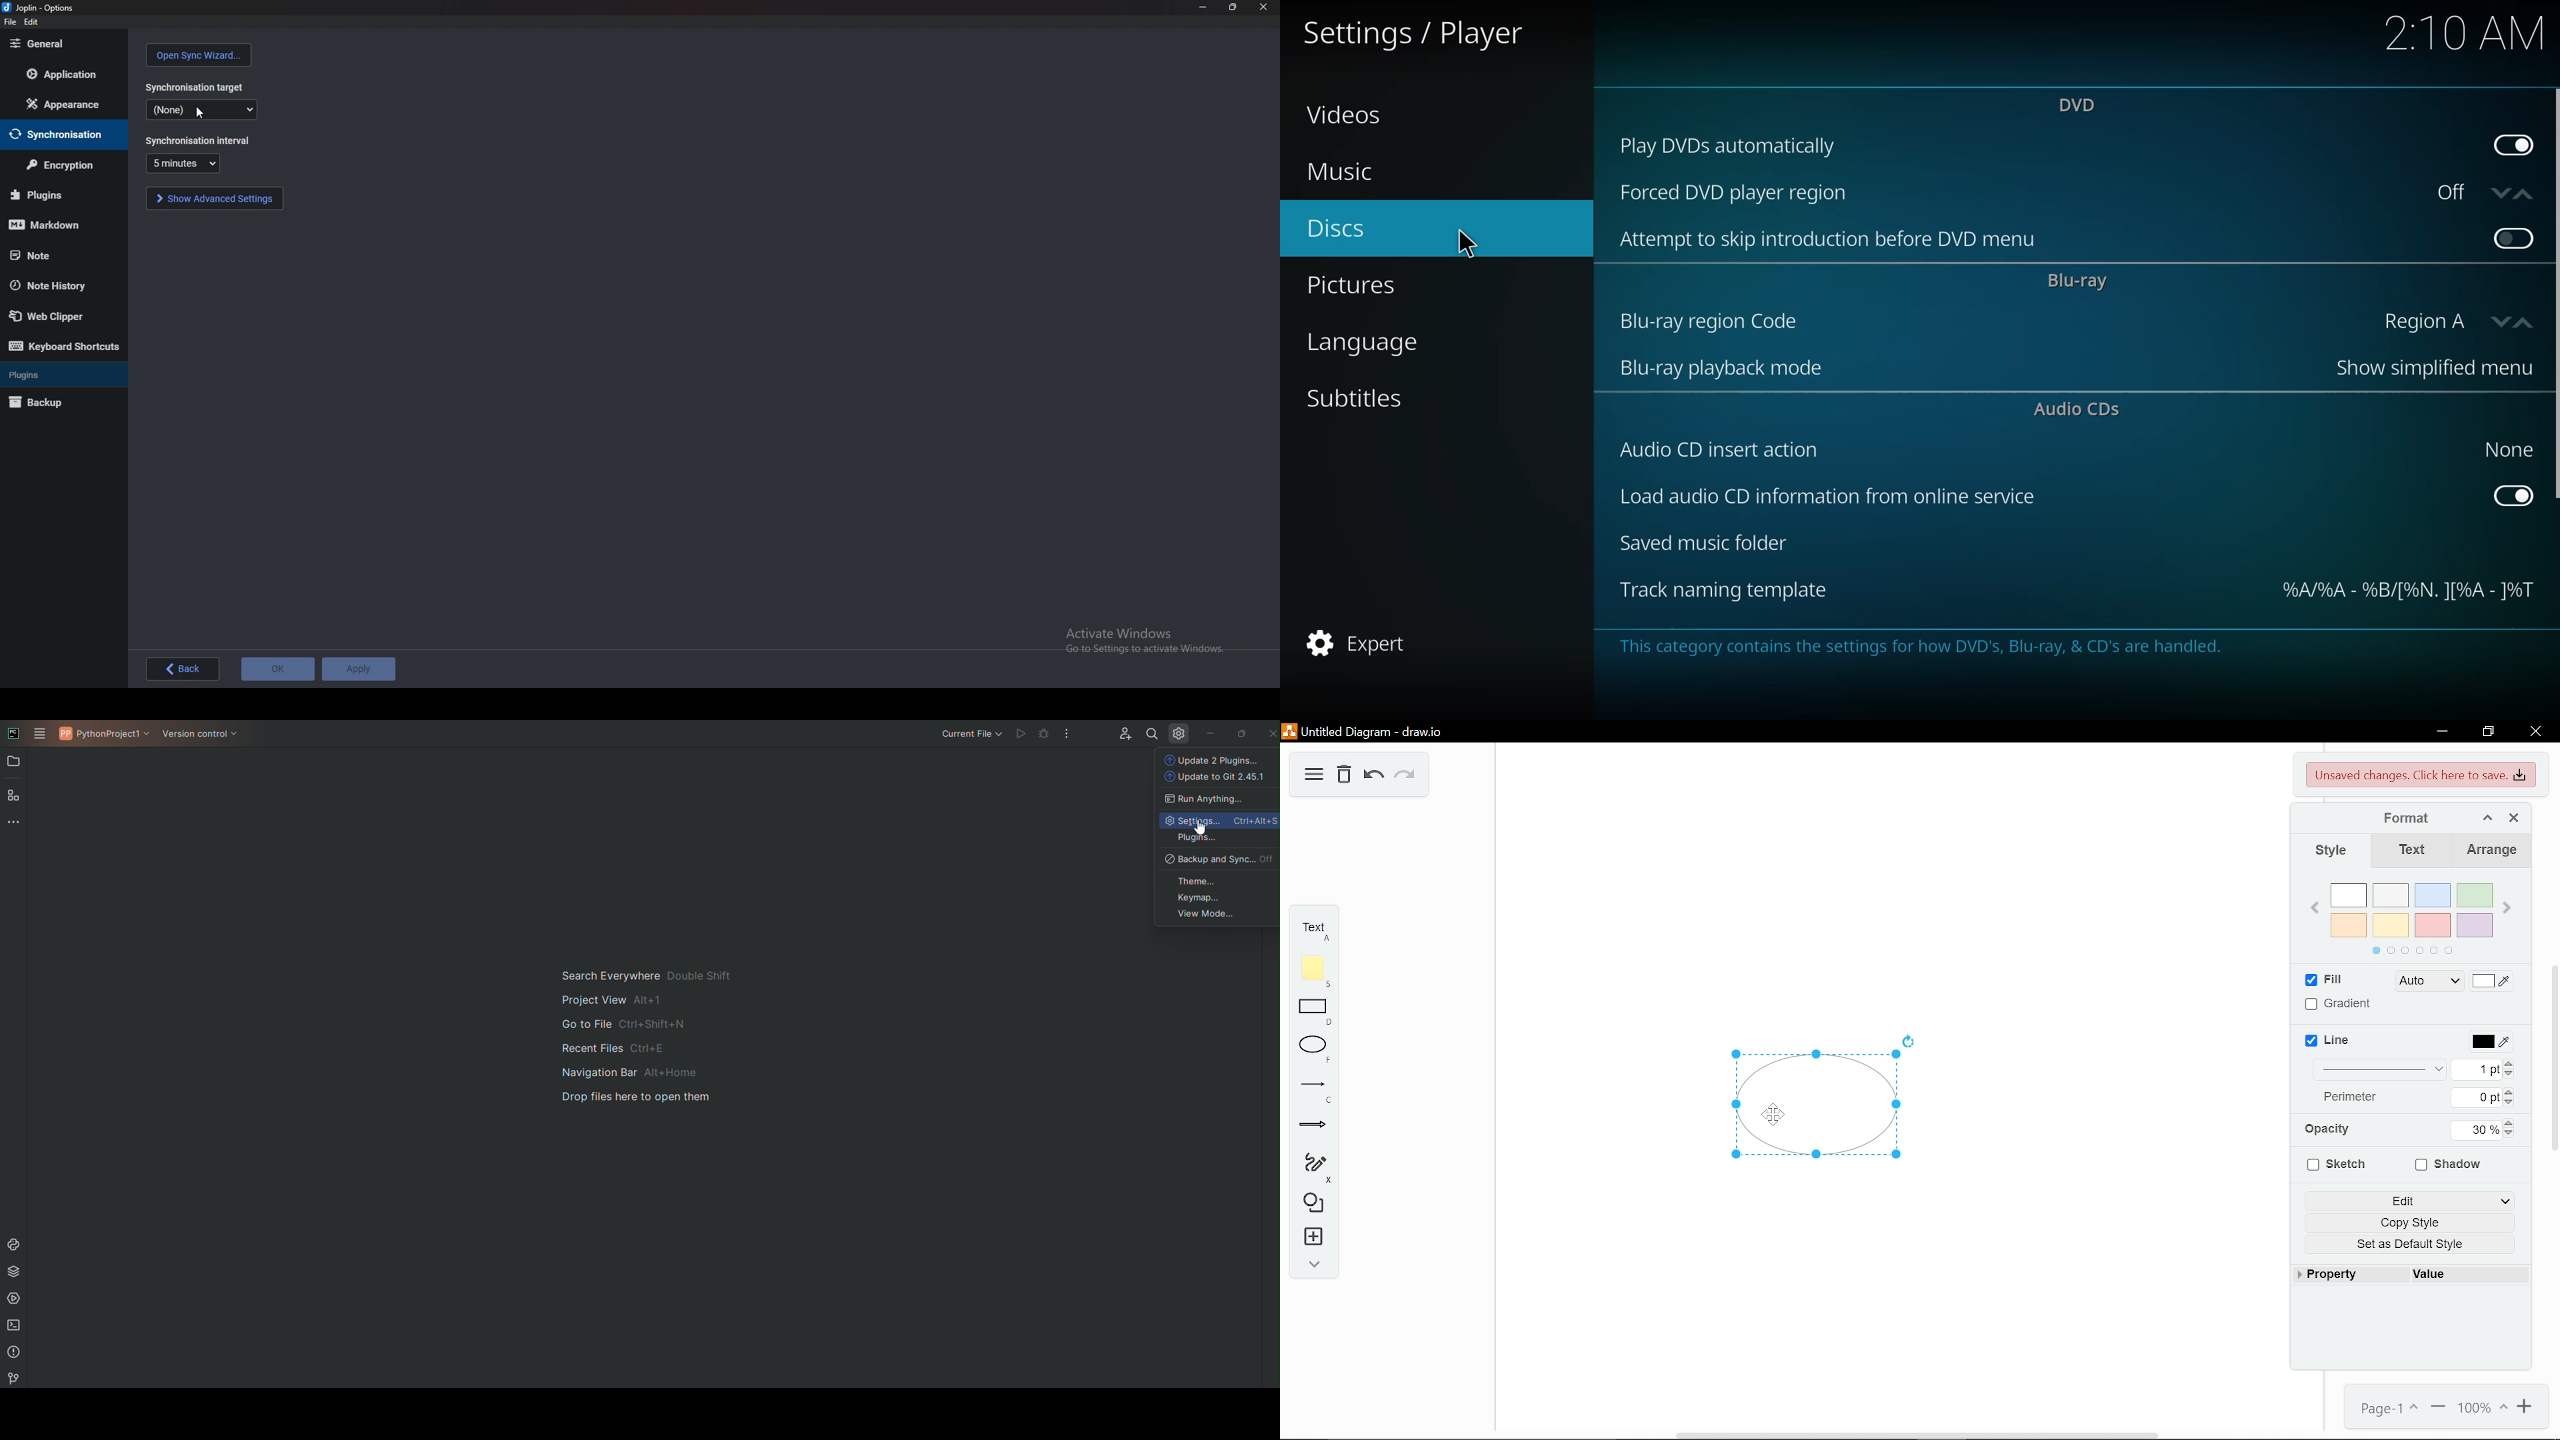 The height and width of the screenshot is (1456, 2576). Describe the element at coordinates (2411, 1201) in the screenshot. I see `Edit` at that location.